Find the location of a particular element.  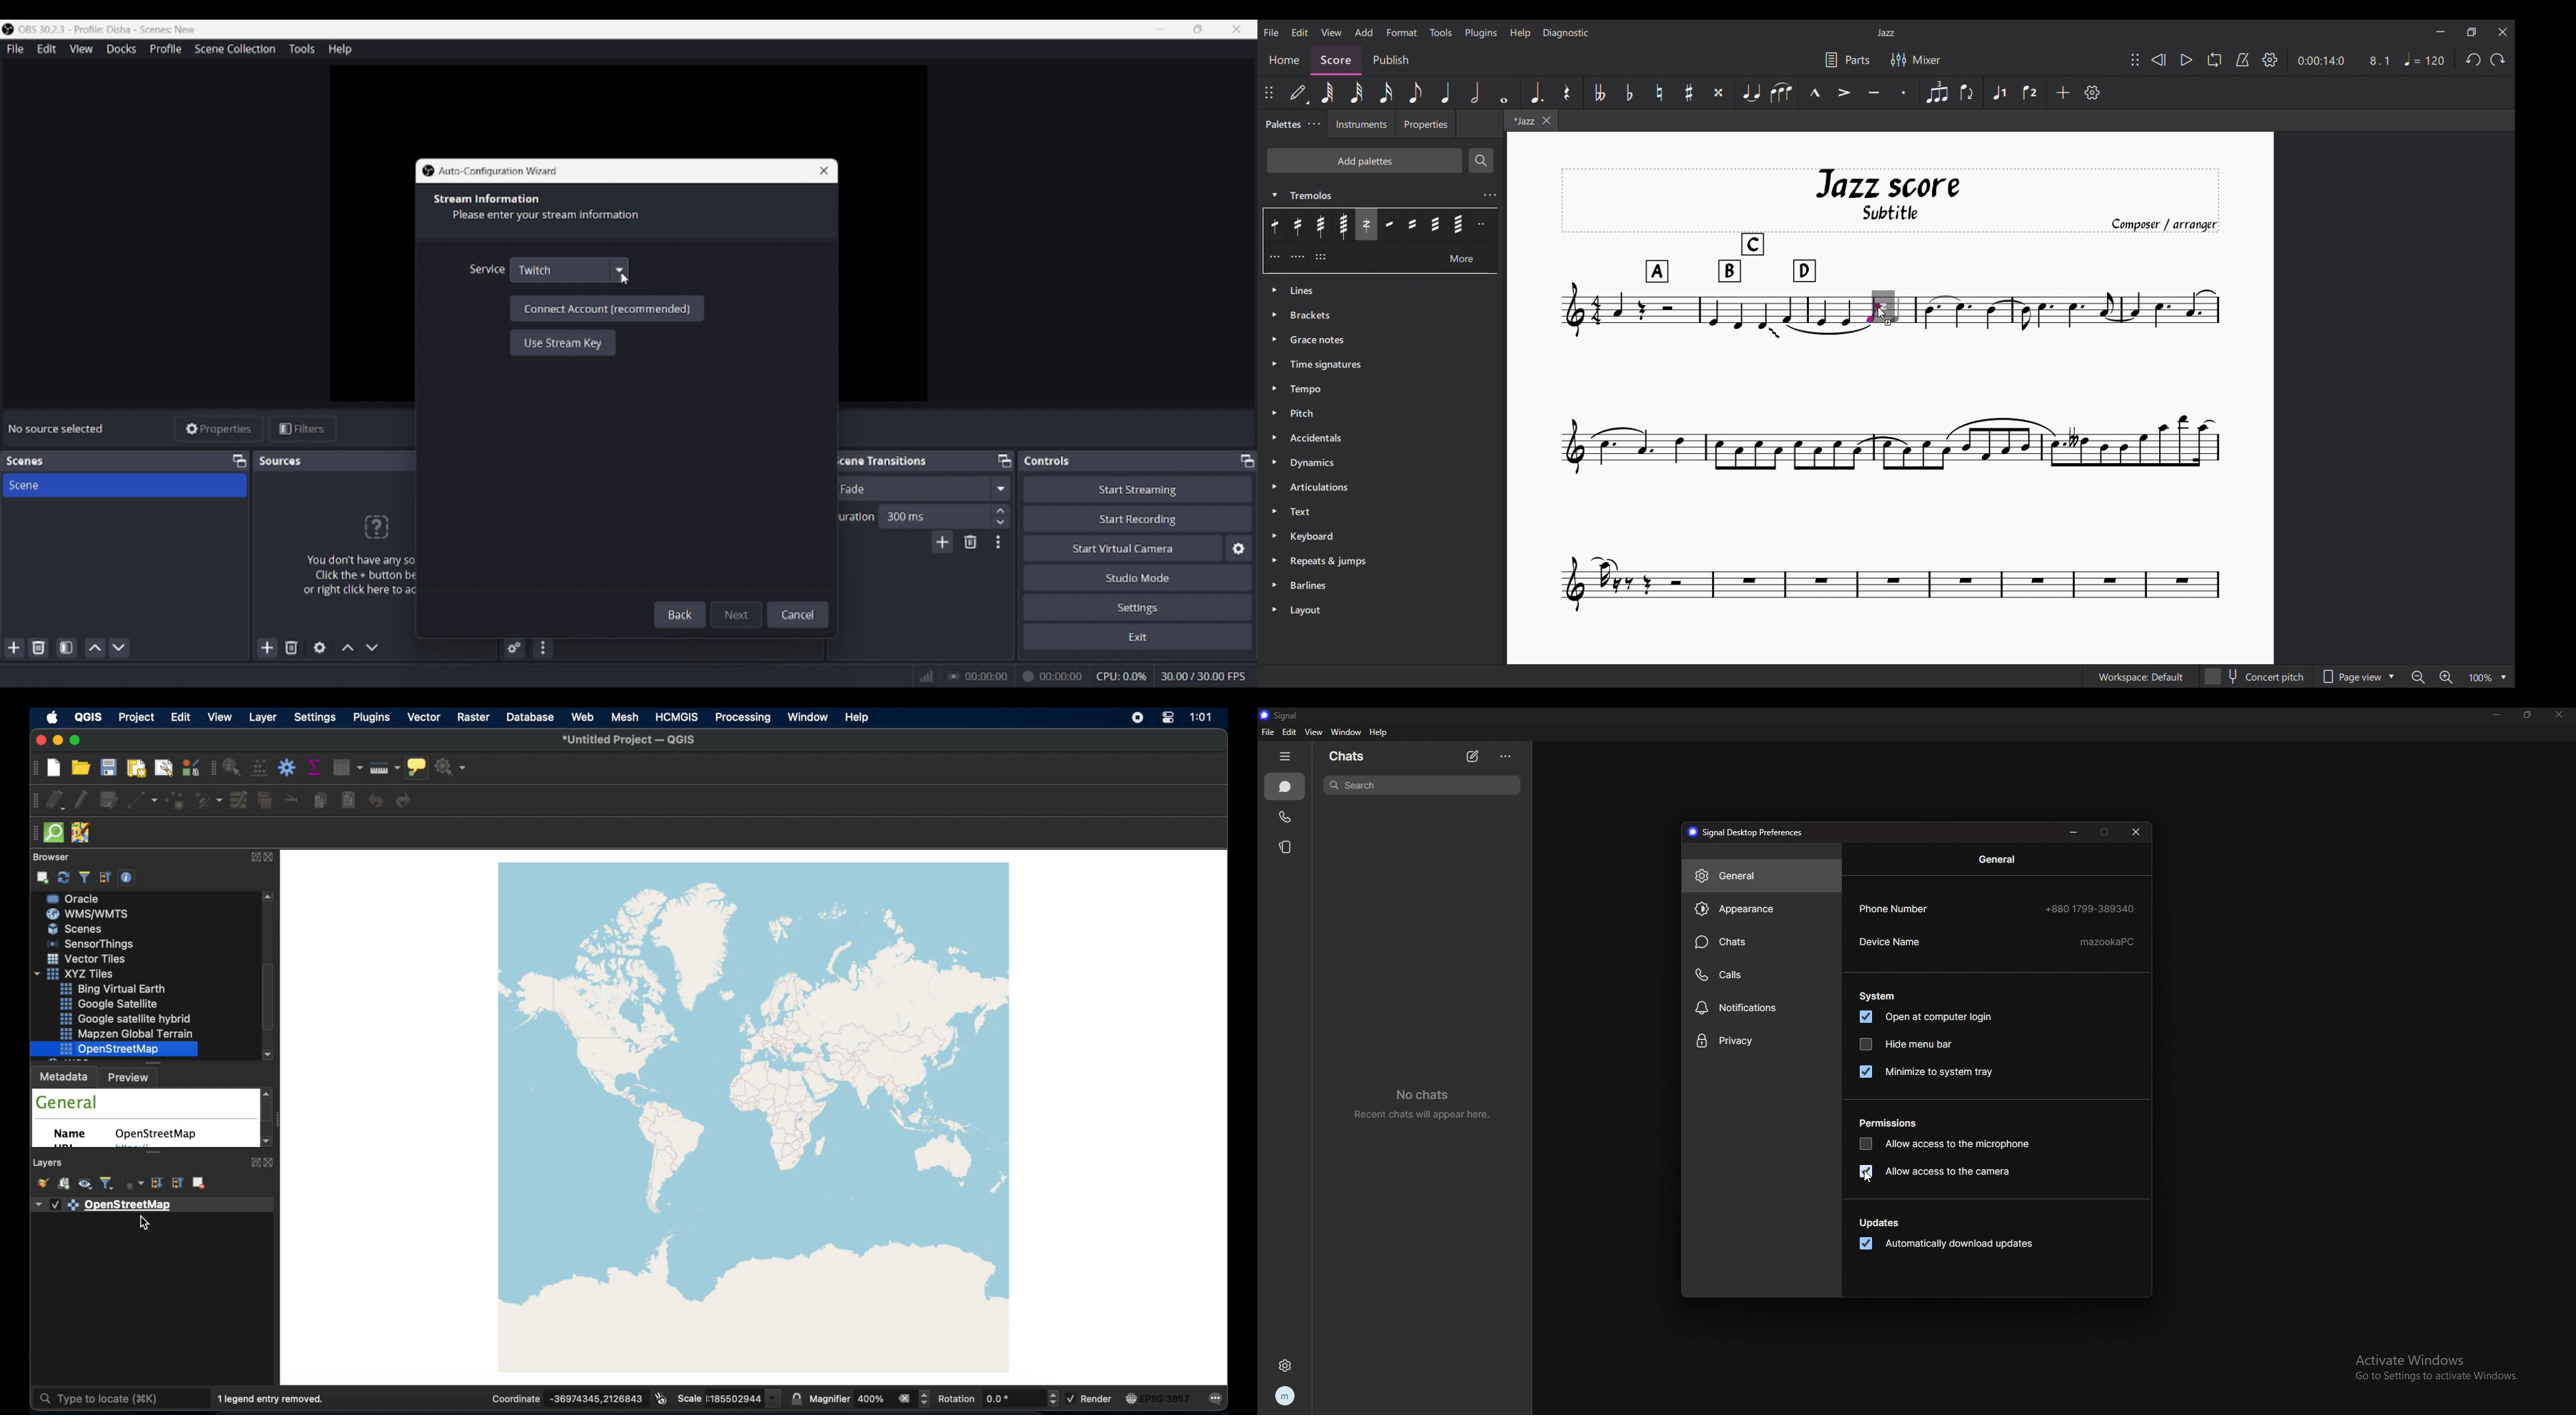

Layout is located at coordinates (1380, 611).